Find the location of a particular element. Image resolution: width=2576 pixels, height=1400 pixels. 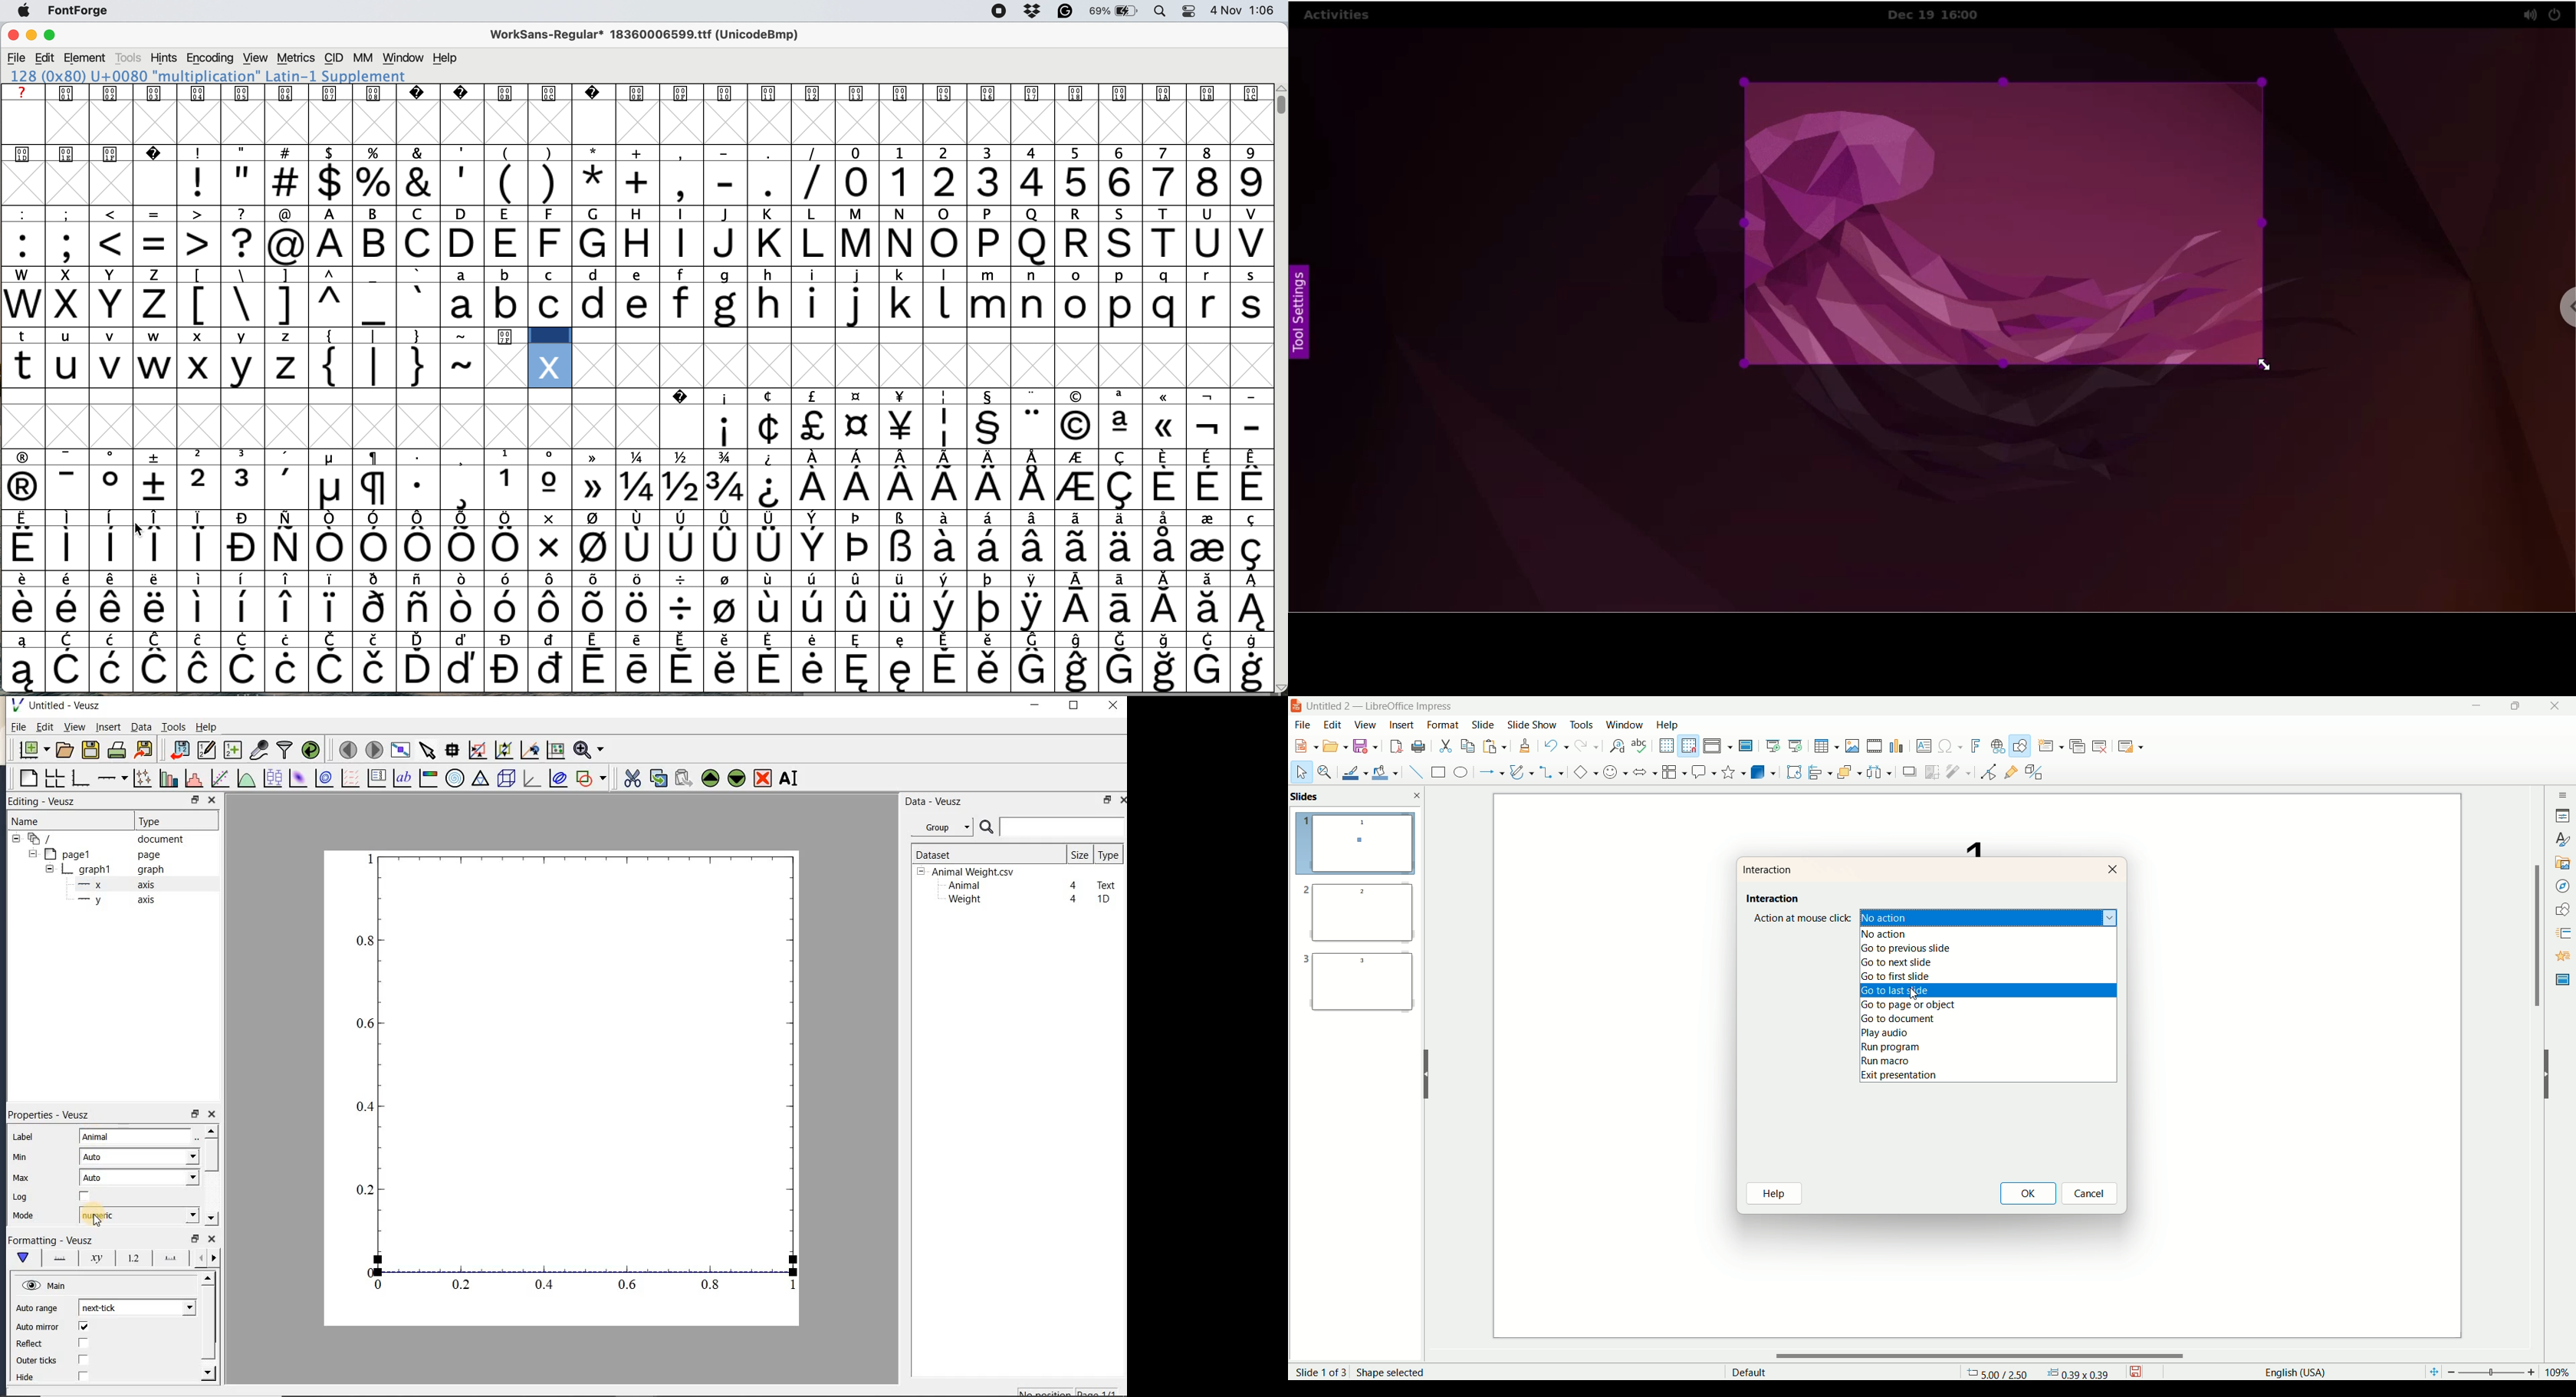

gallery is located at coordinates (2563, 863).